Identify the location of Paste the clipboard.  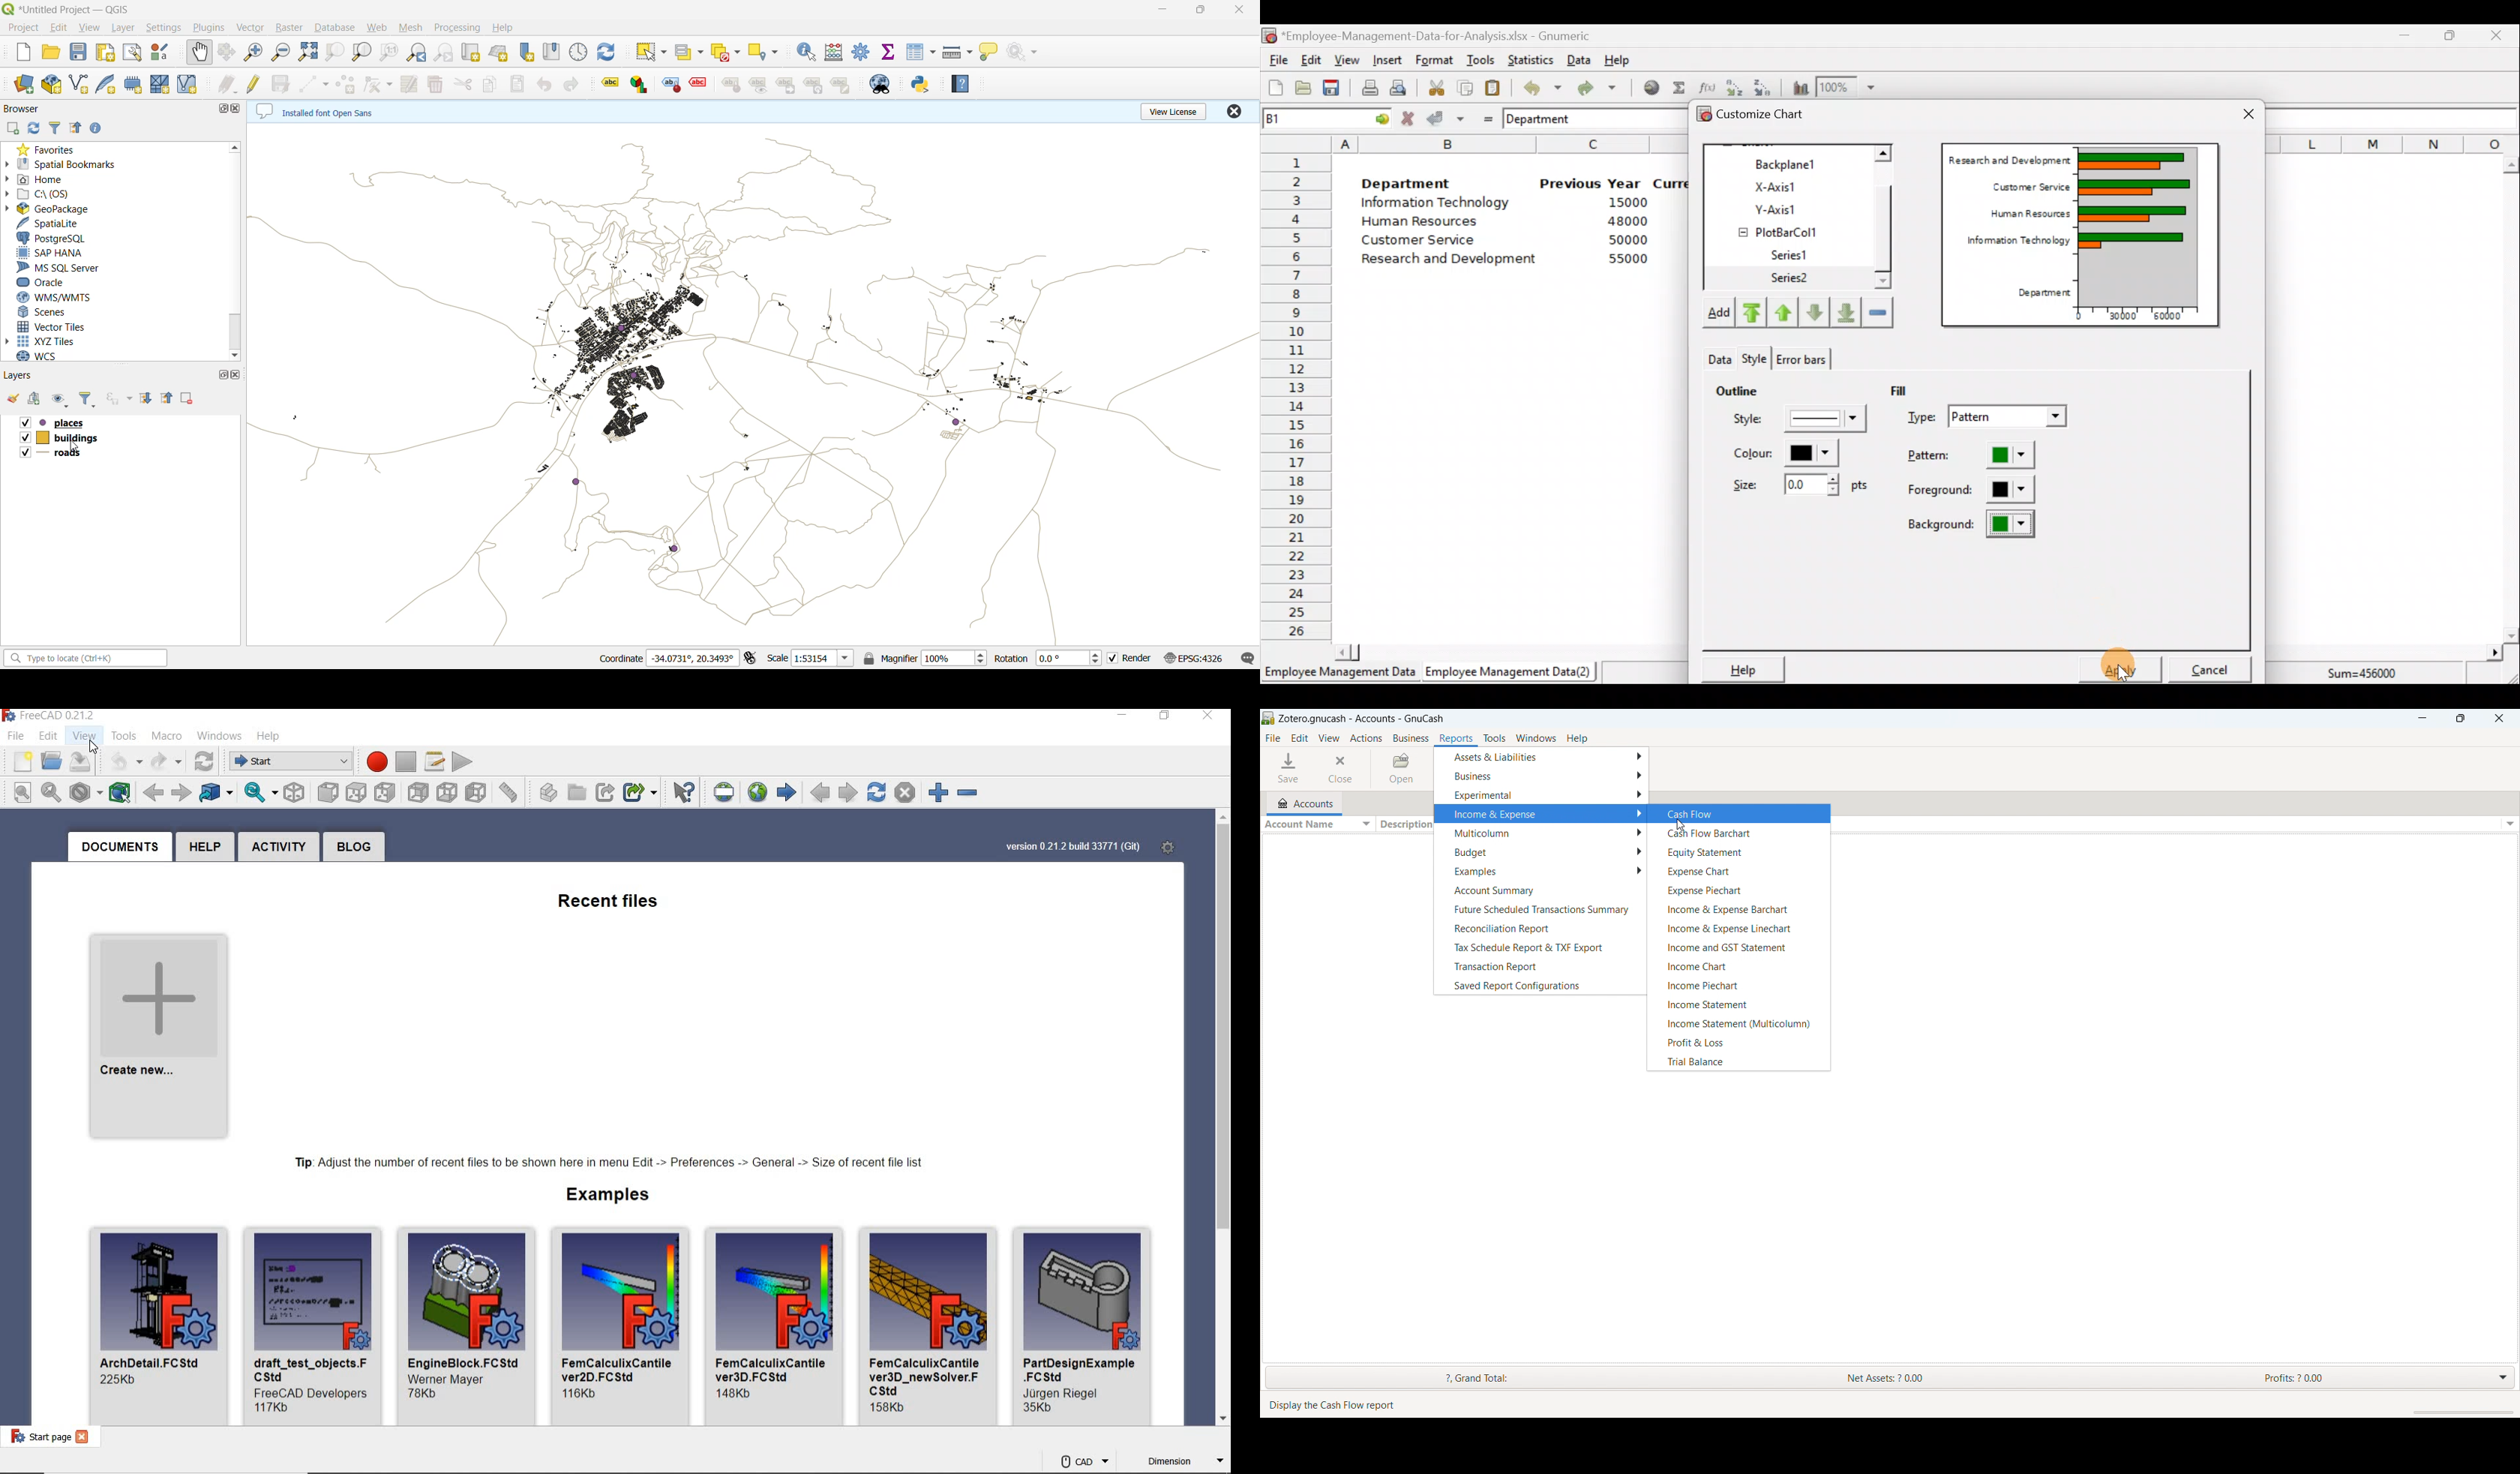
(1492, 87).